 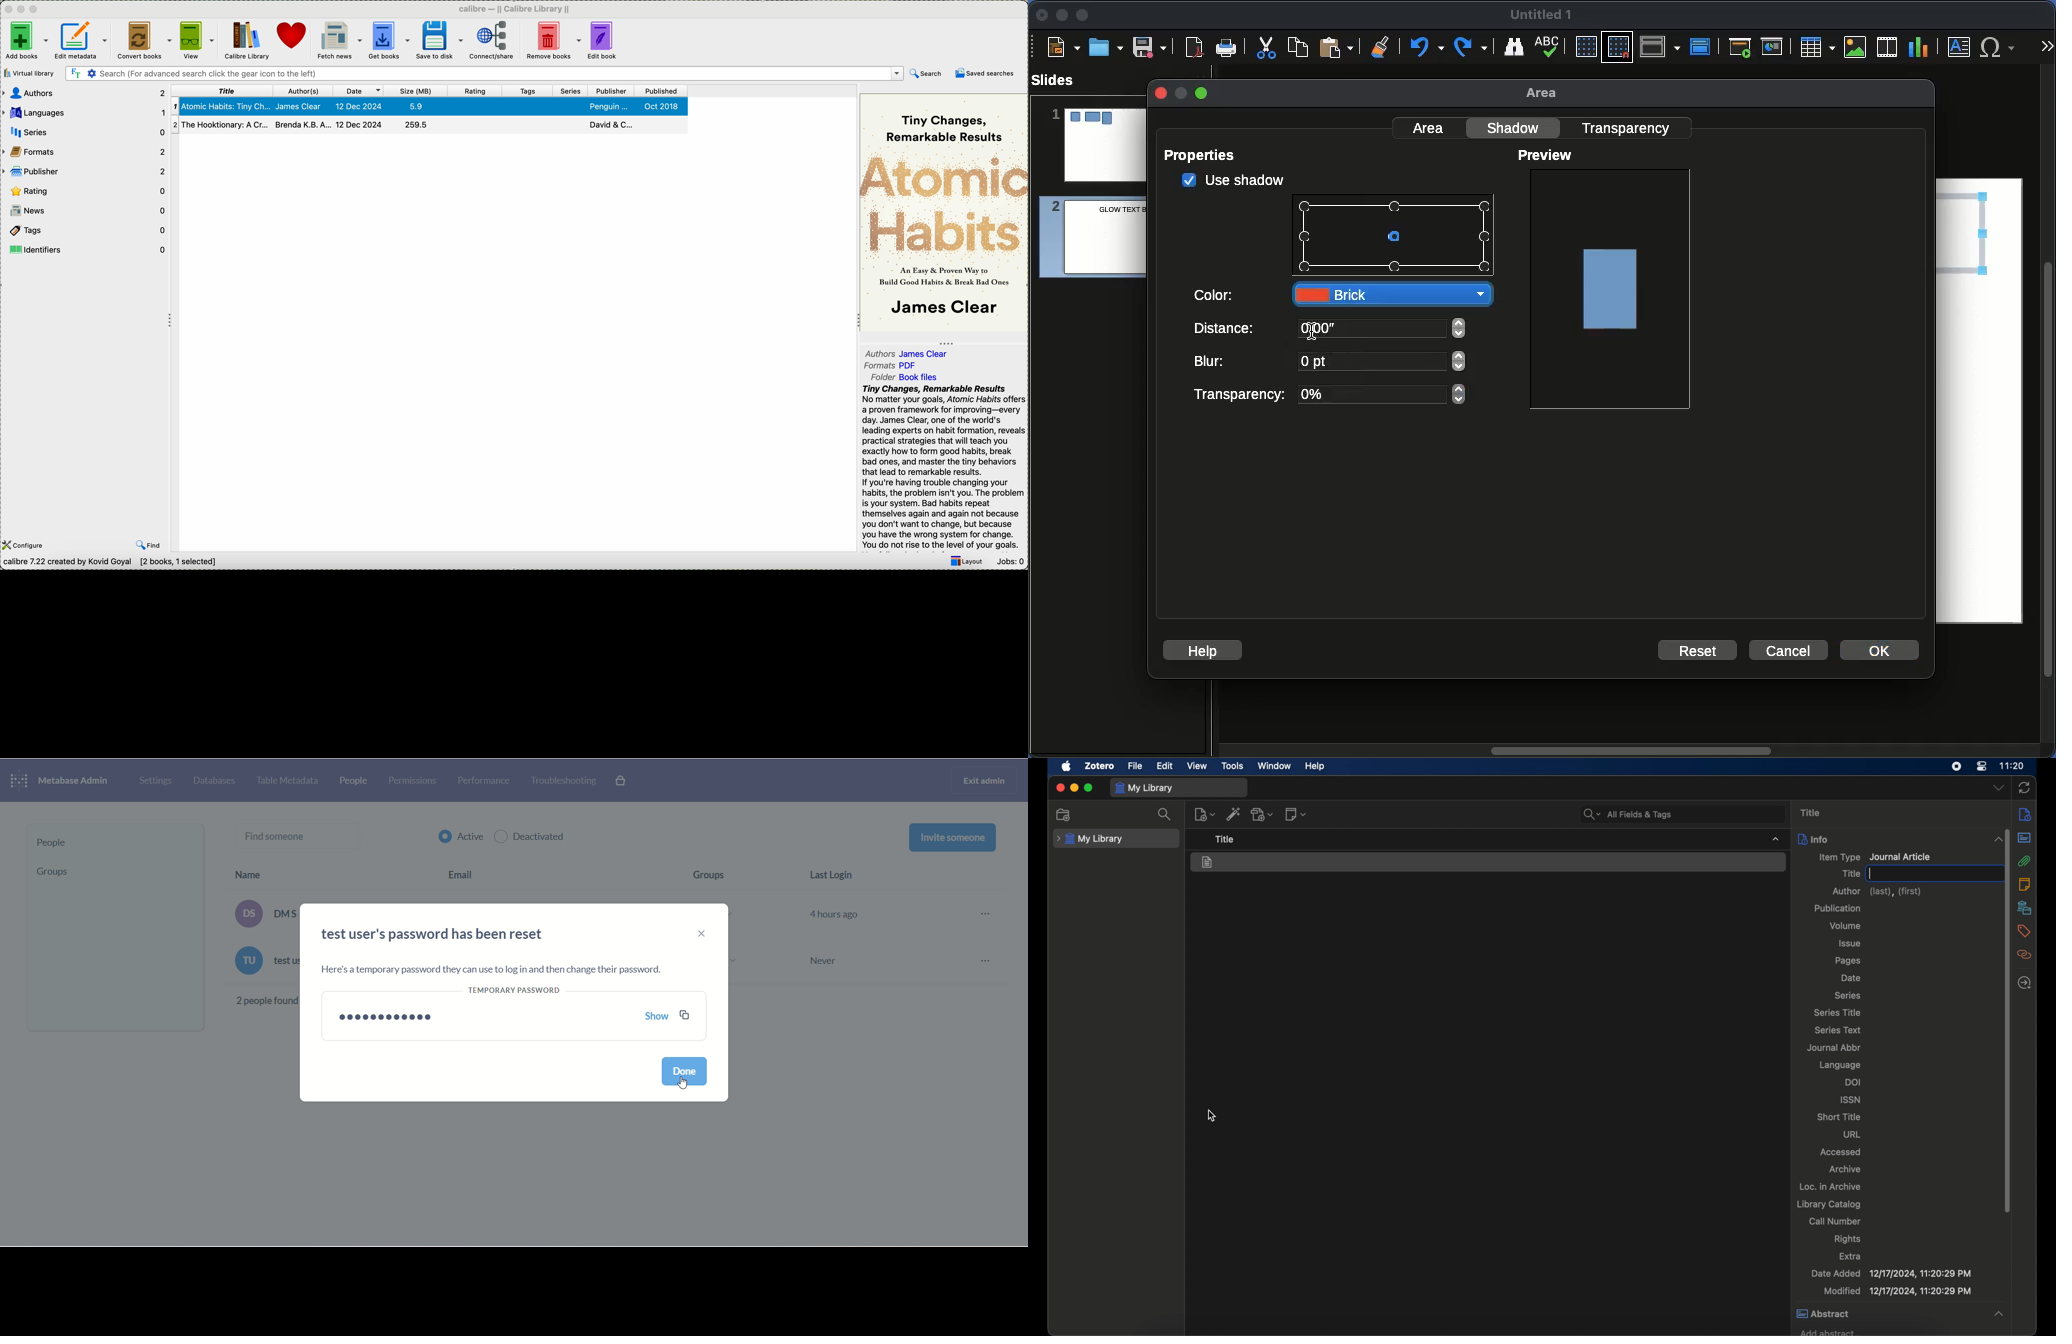 What do you see at coordinates (1064, 815) in the screenshot?
I see `add collection` at bounding box center [1064, 815].